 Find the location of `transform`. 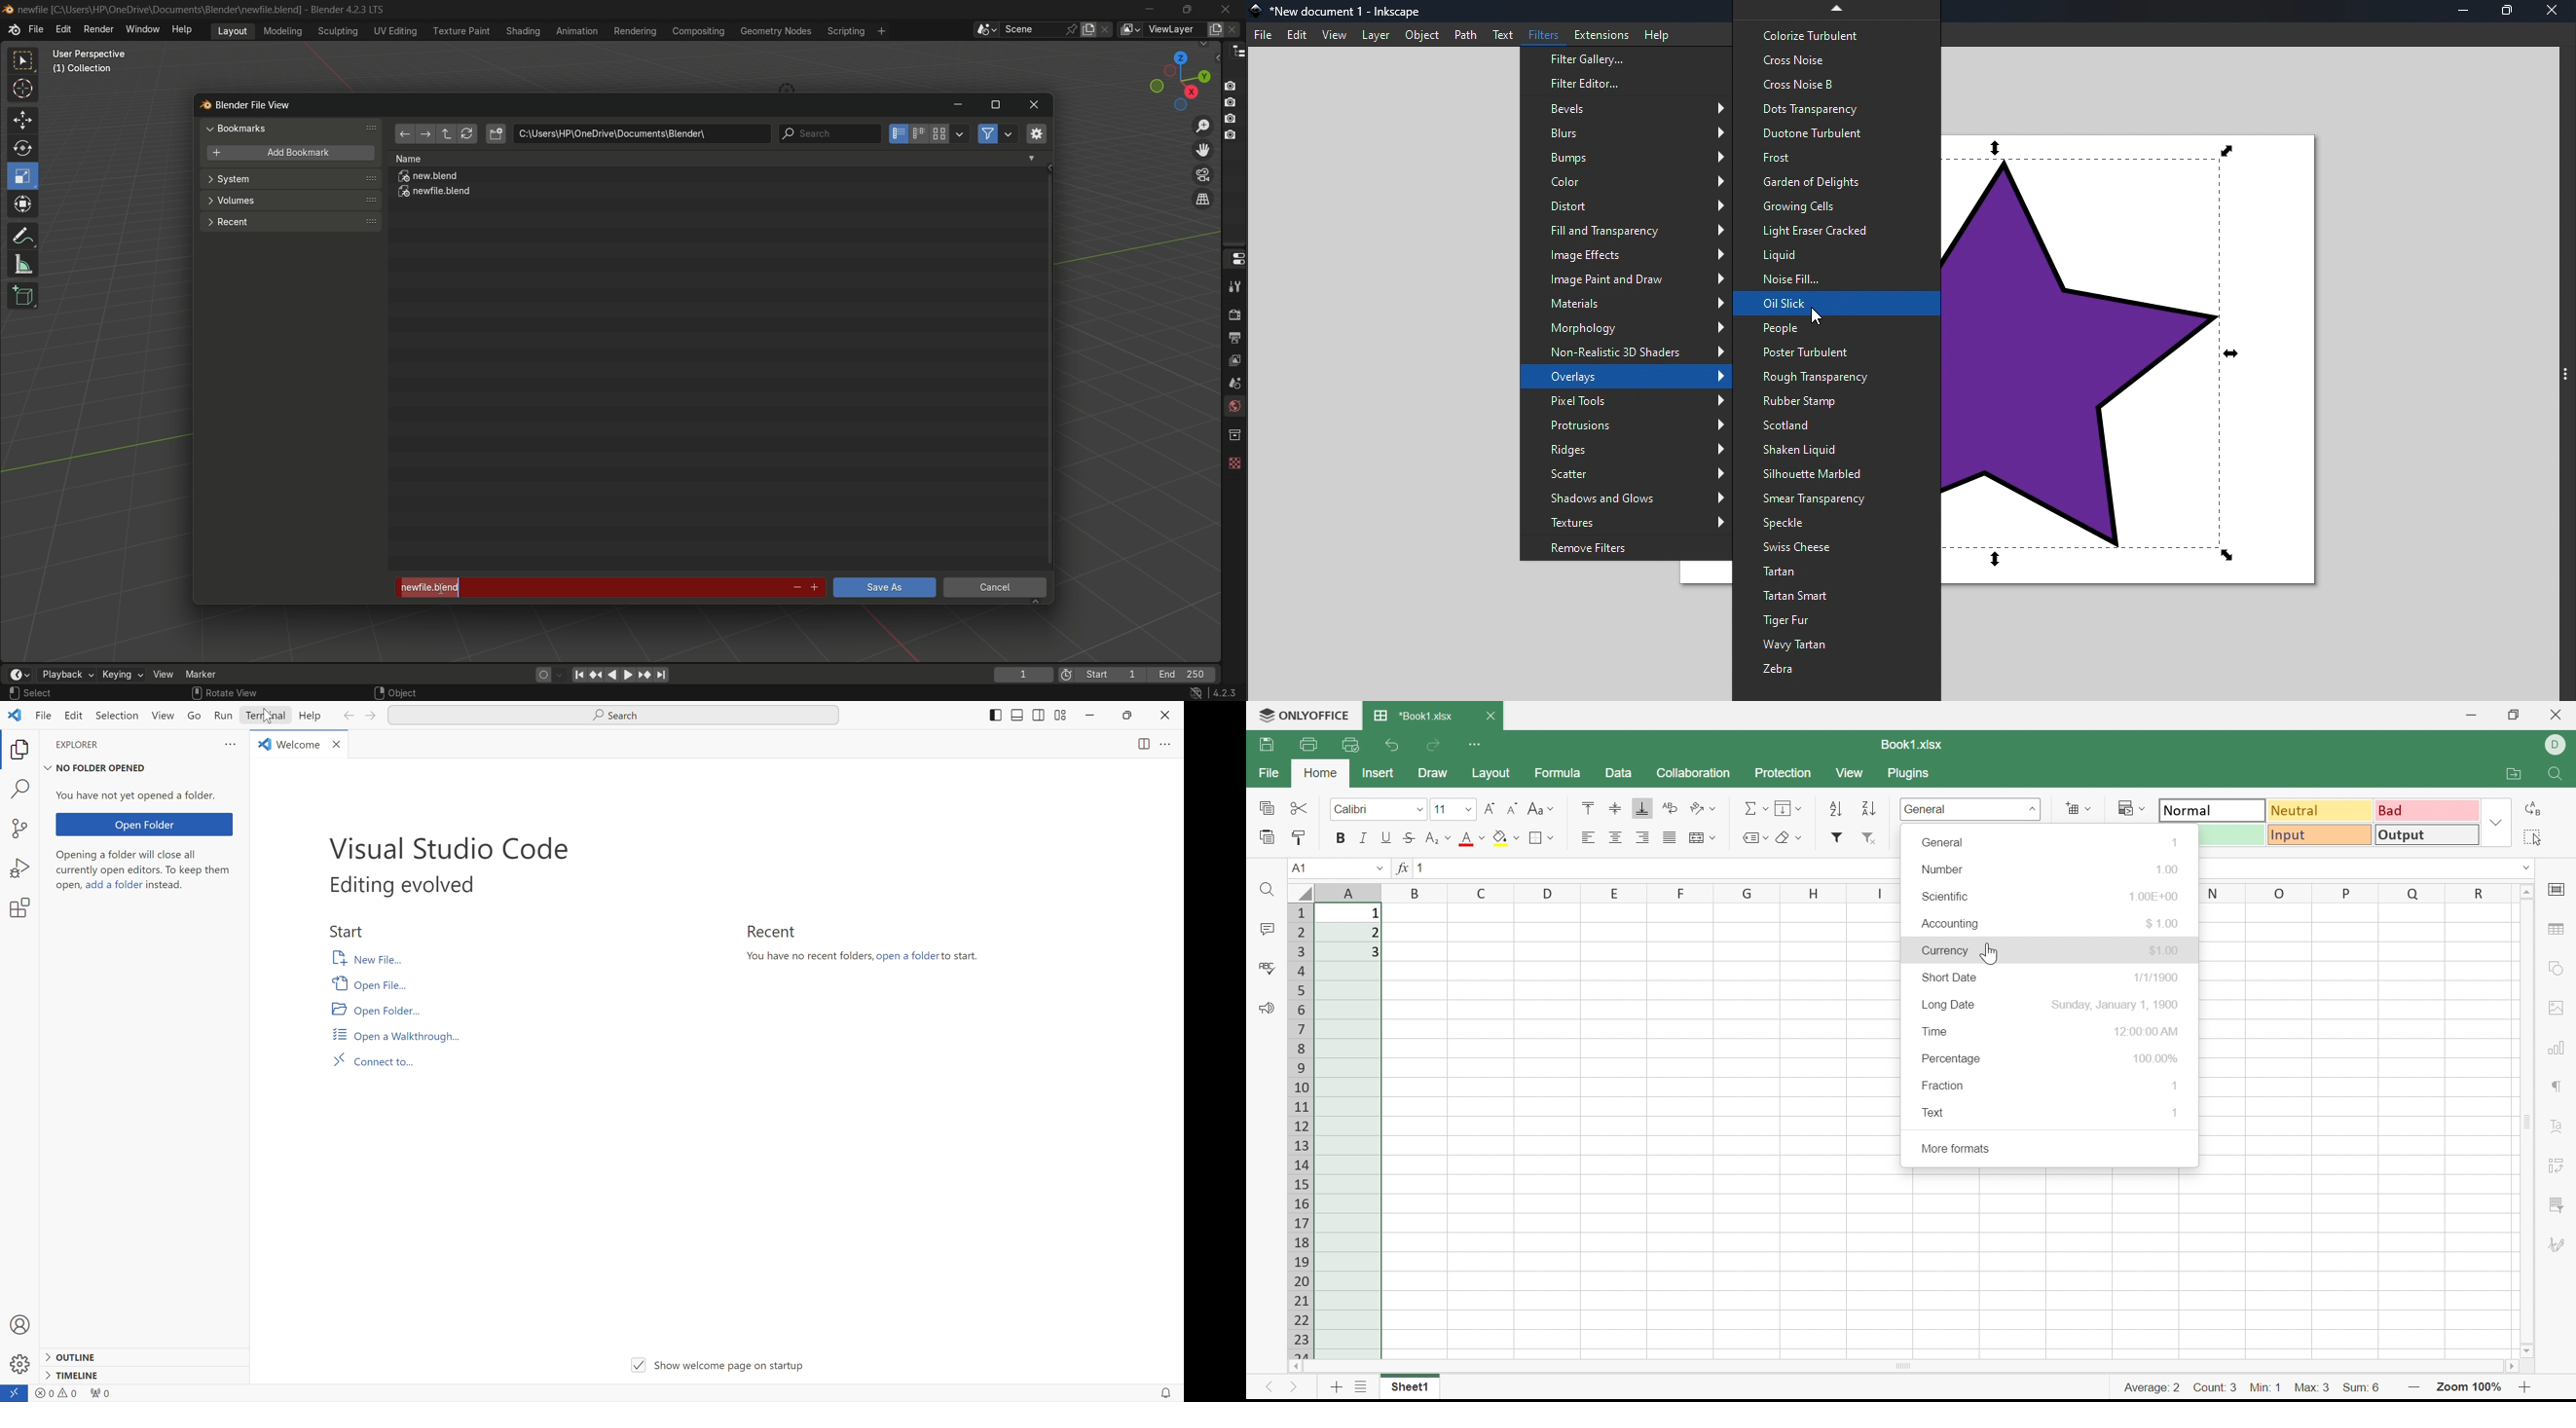

transform is located at coordinates (24, 206).